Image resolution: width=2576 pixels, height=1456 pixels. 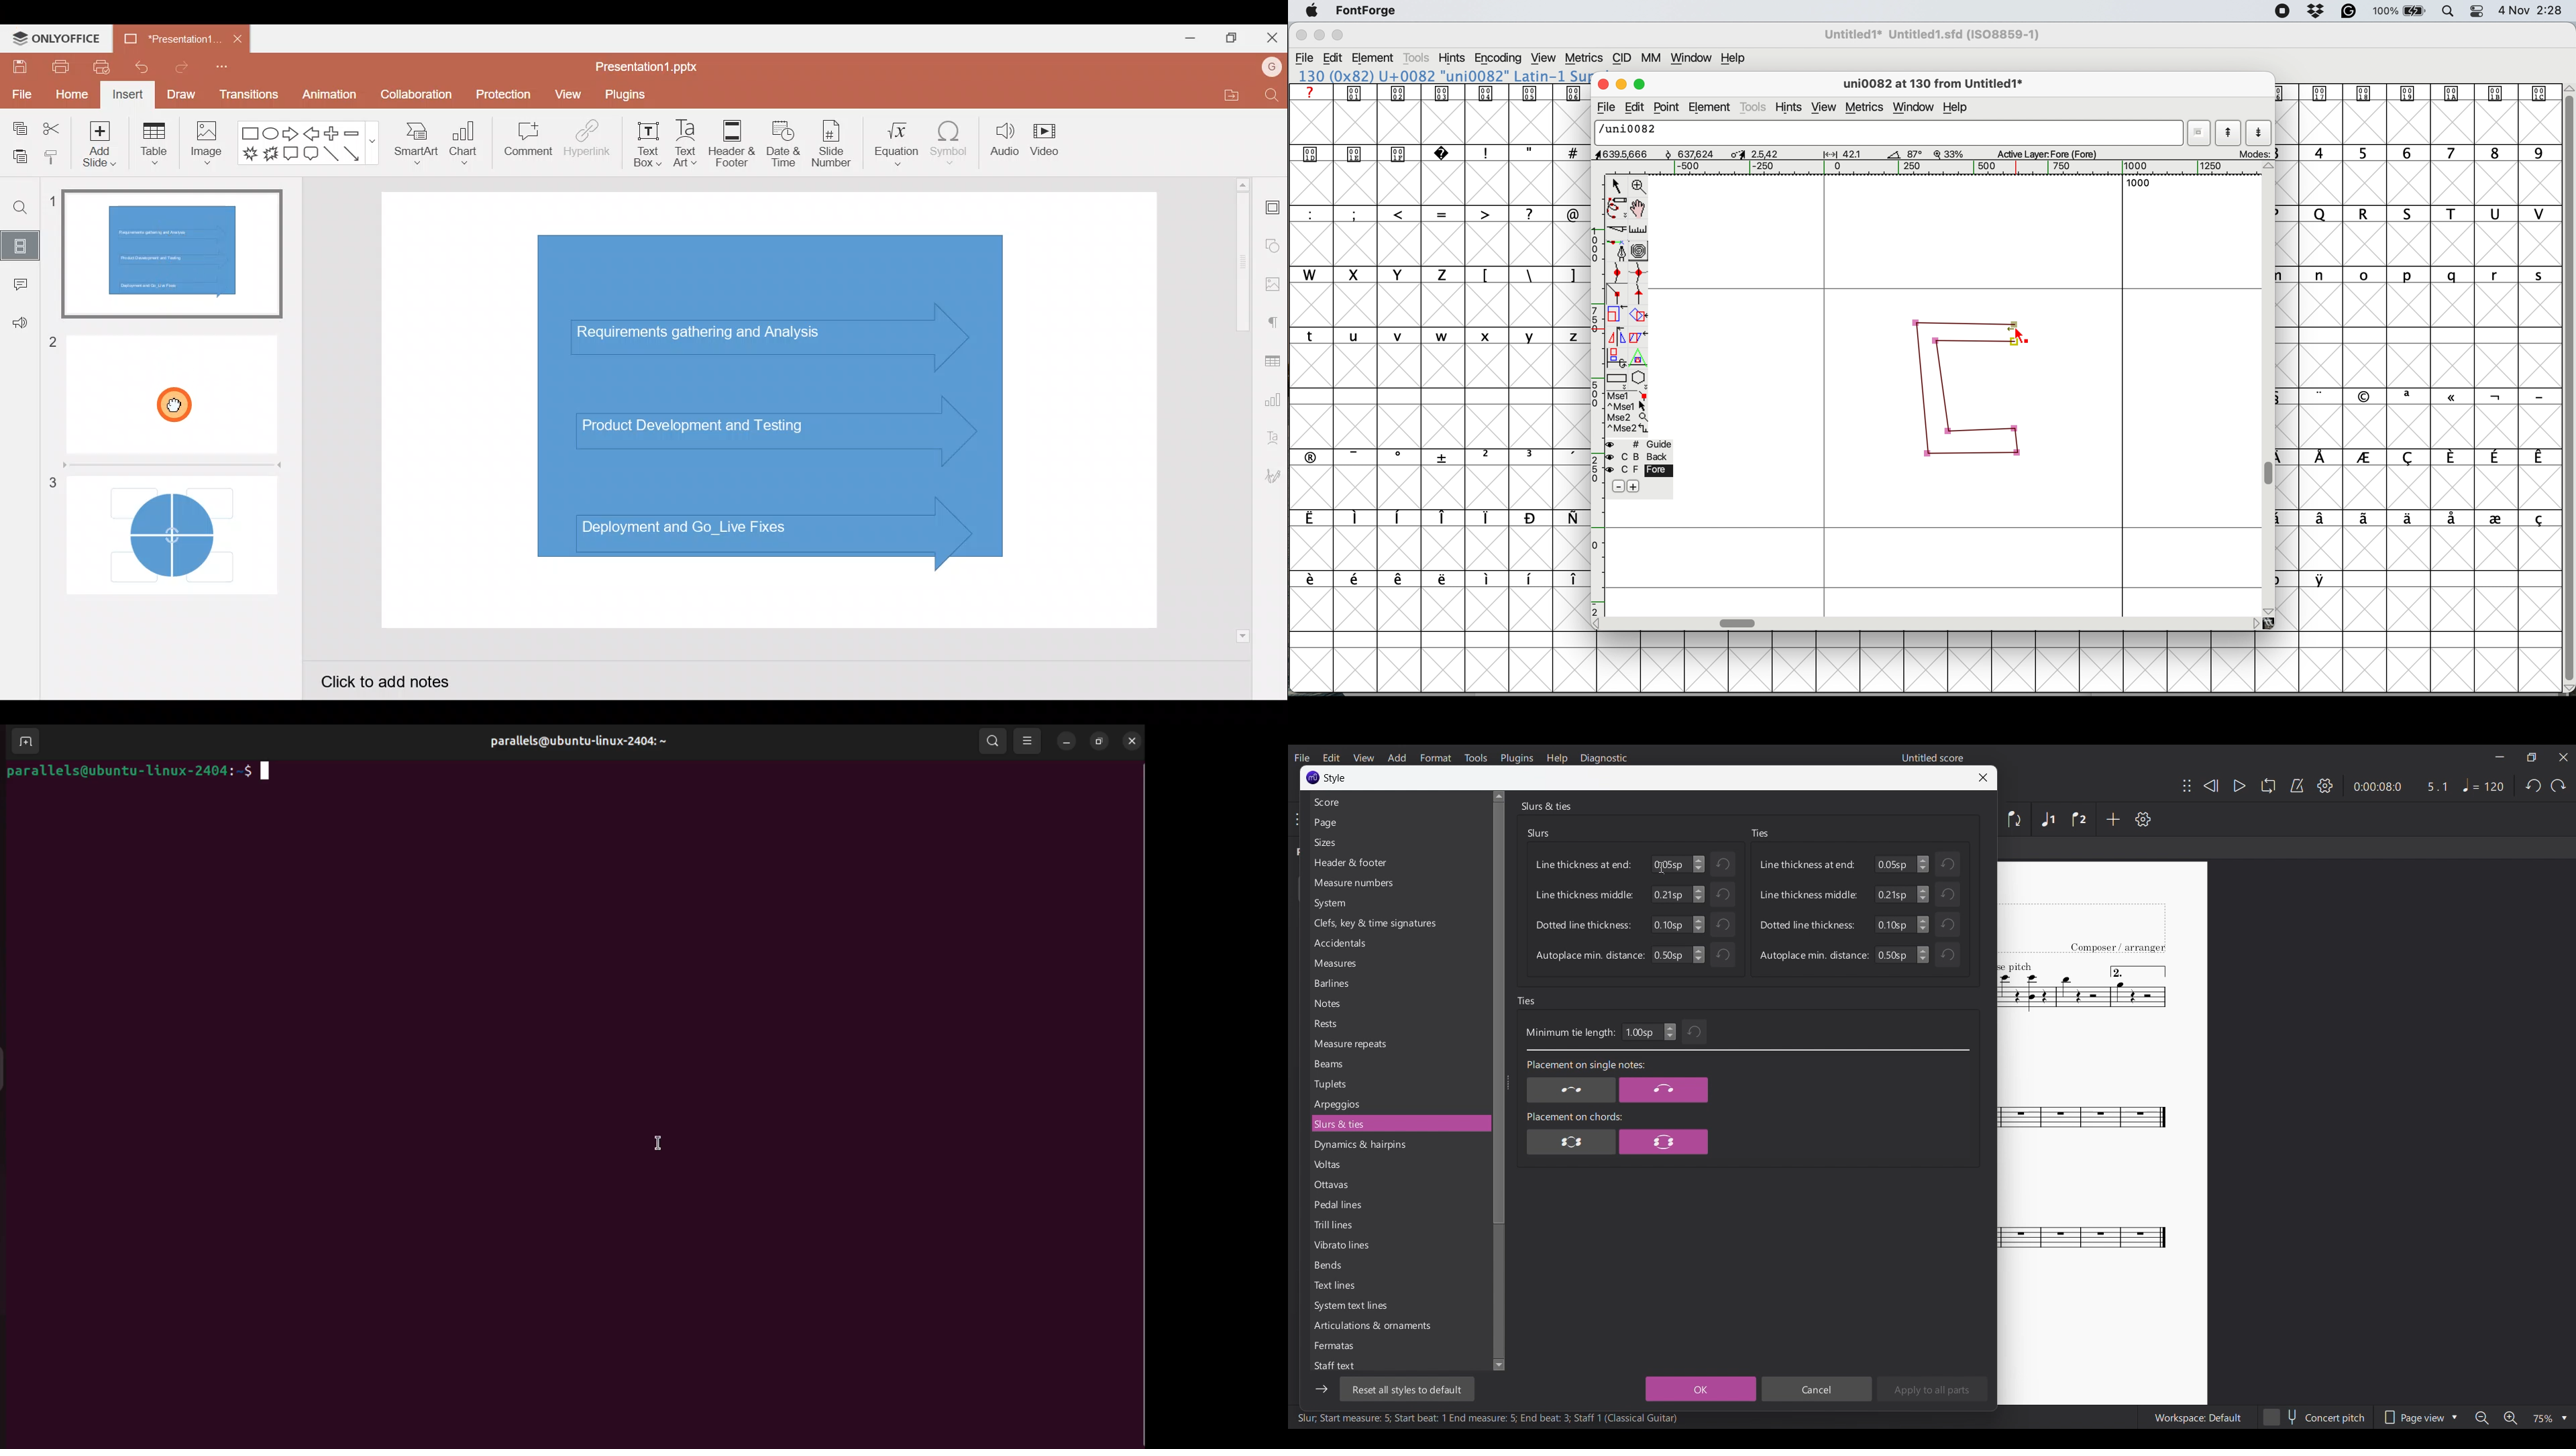 I want to click on Undo, so click(x=2533, y=786).